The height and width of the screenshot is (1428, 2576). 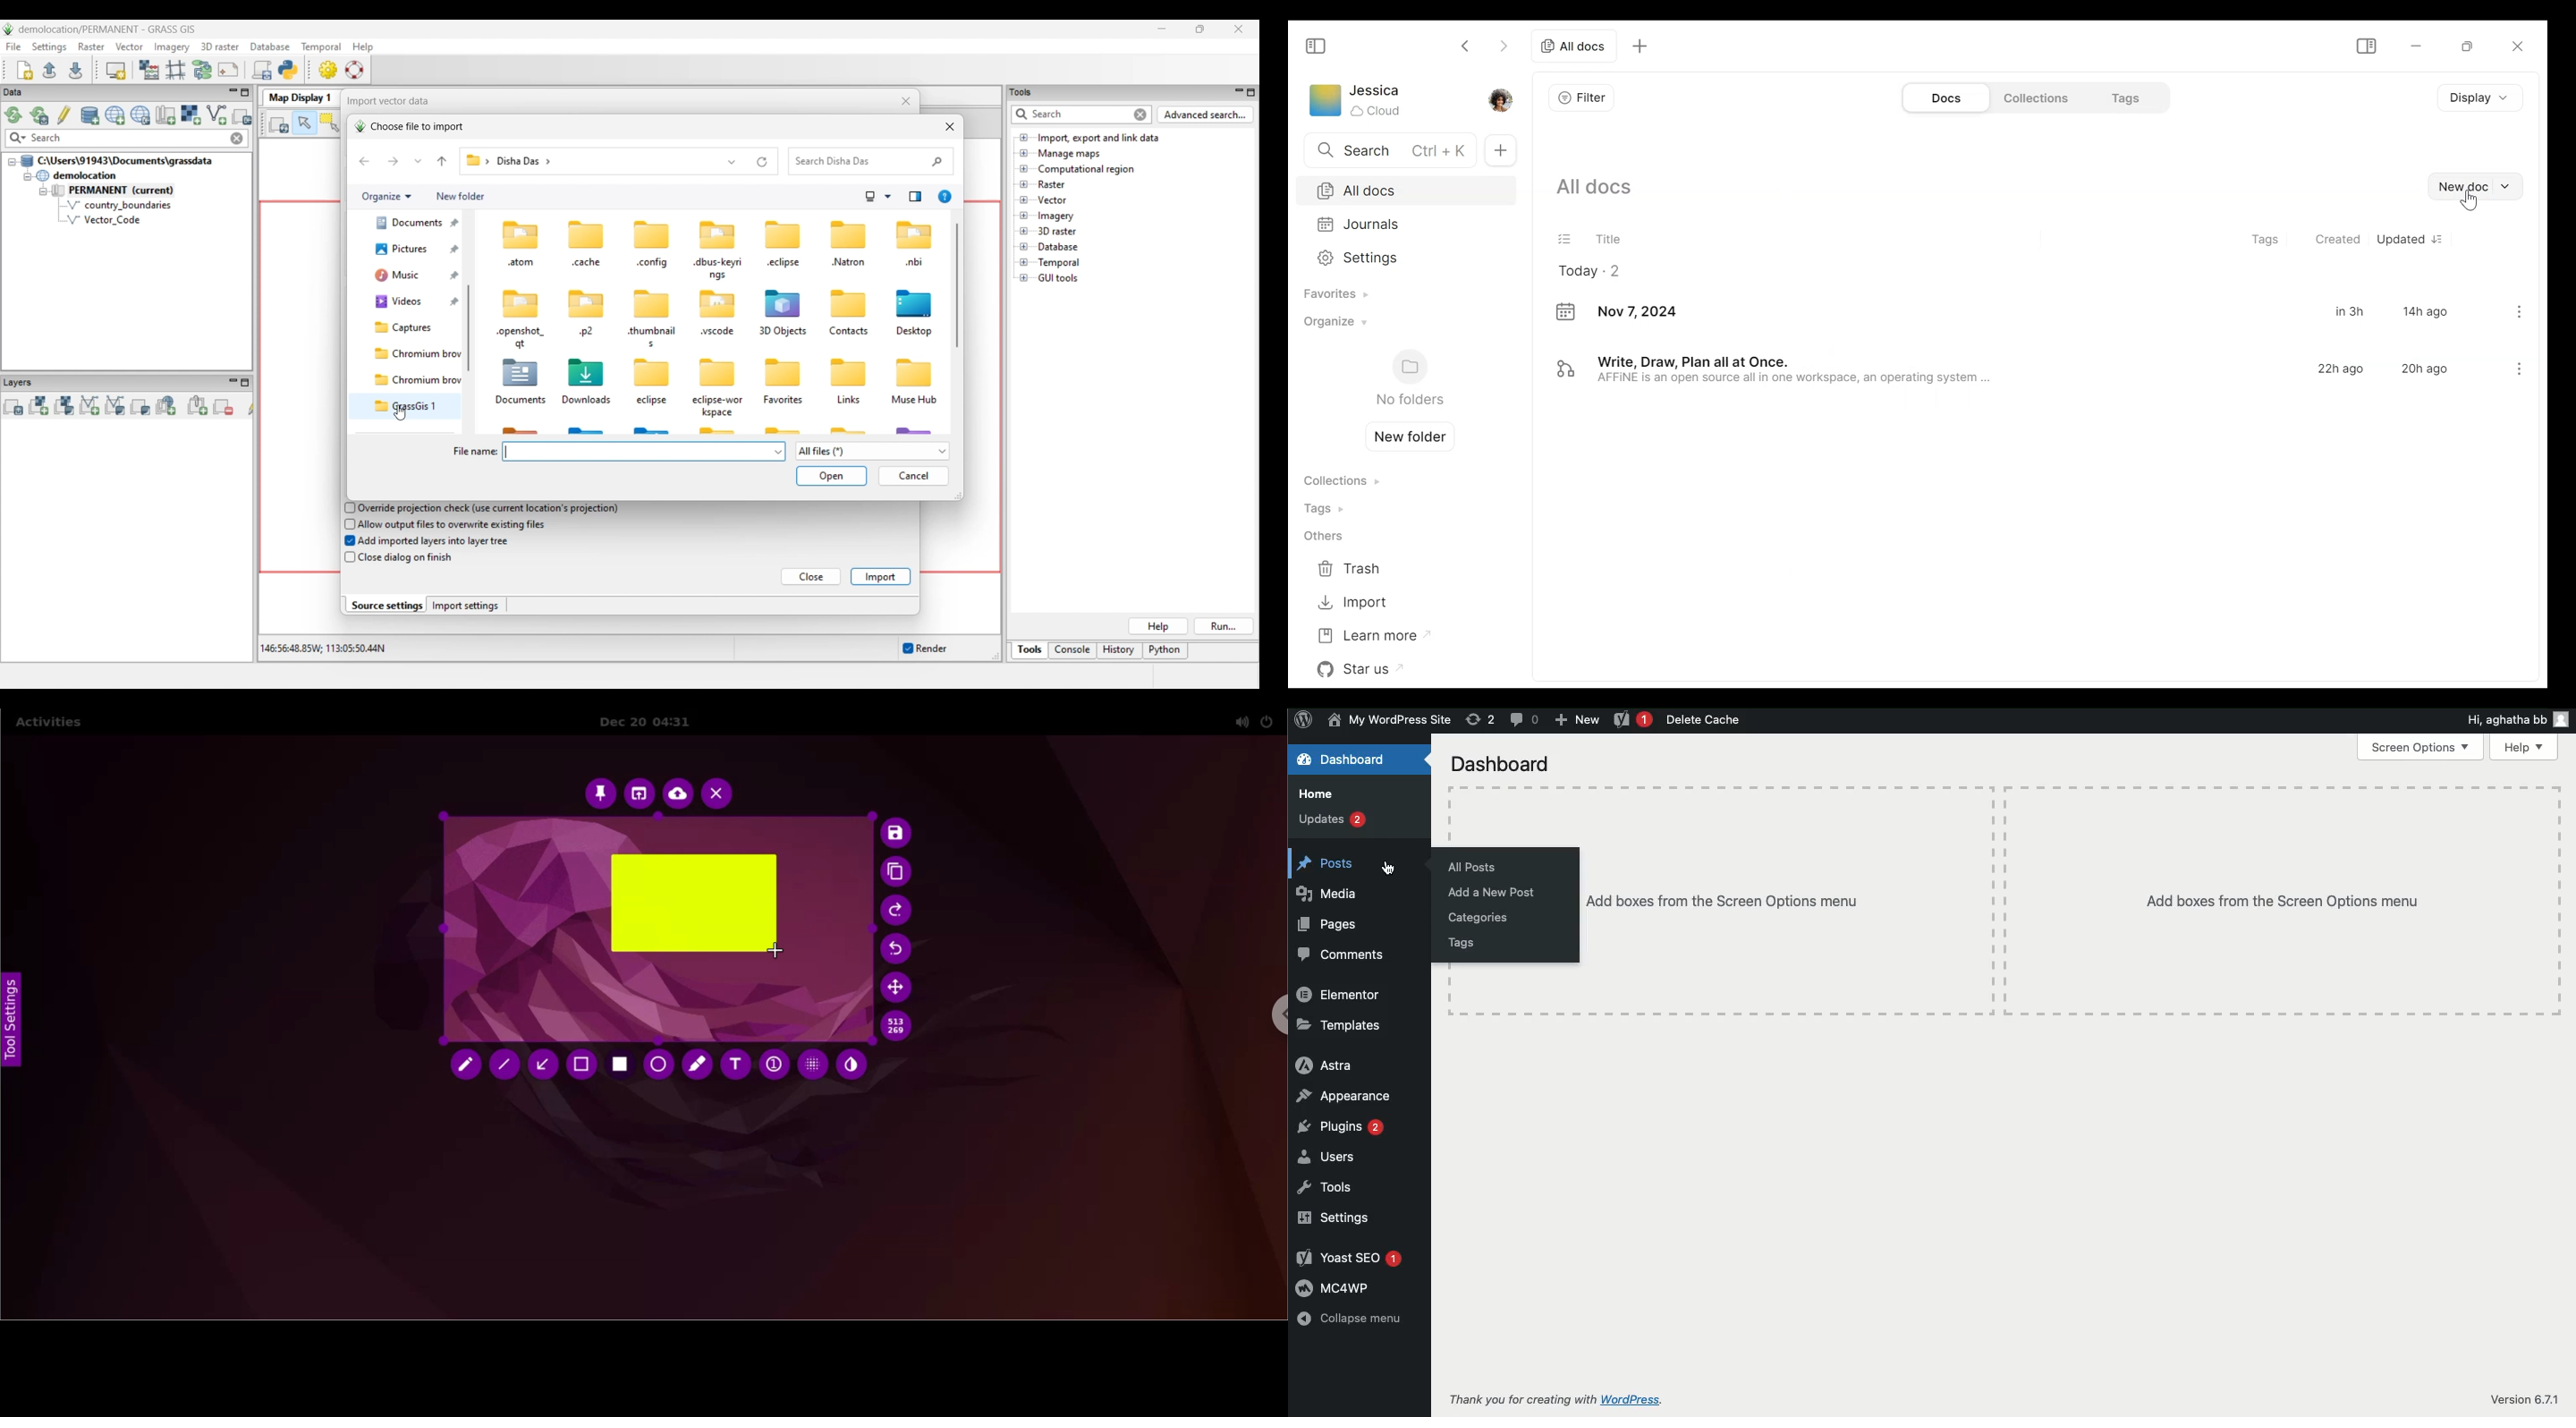 I want to click on Tags, so click(x=1461, y=944).